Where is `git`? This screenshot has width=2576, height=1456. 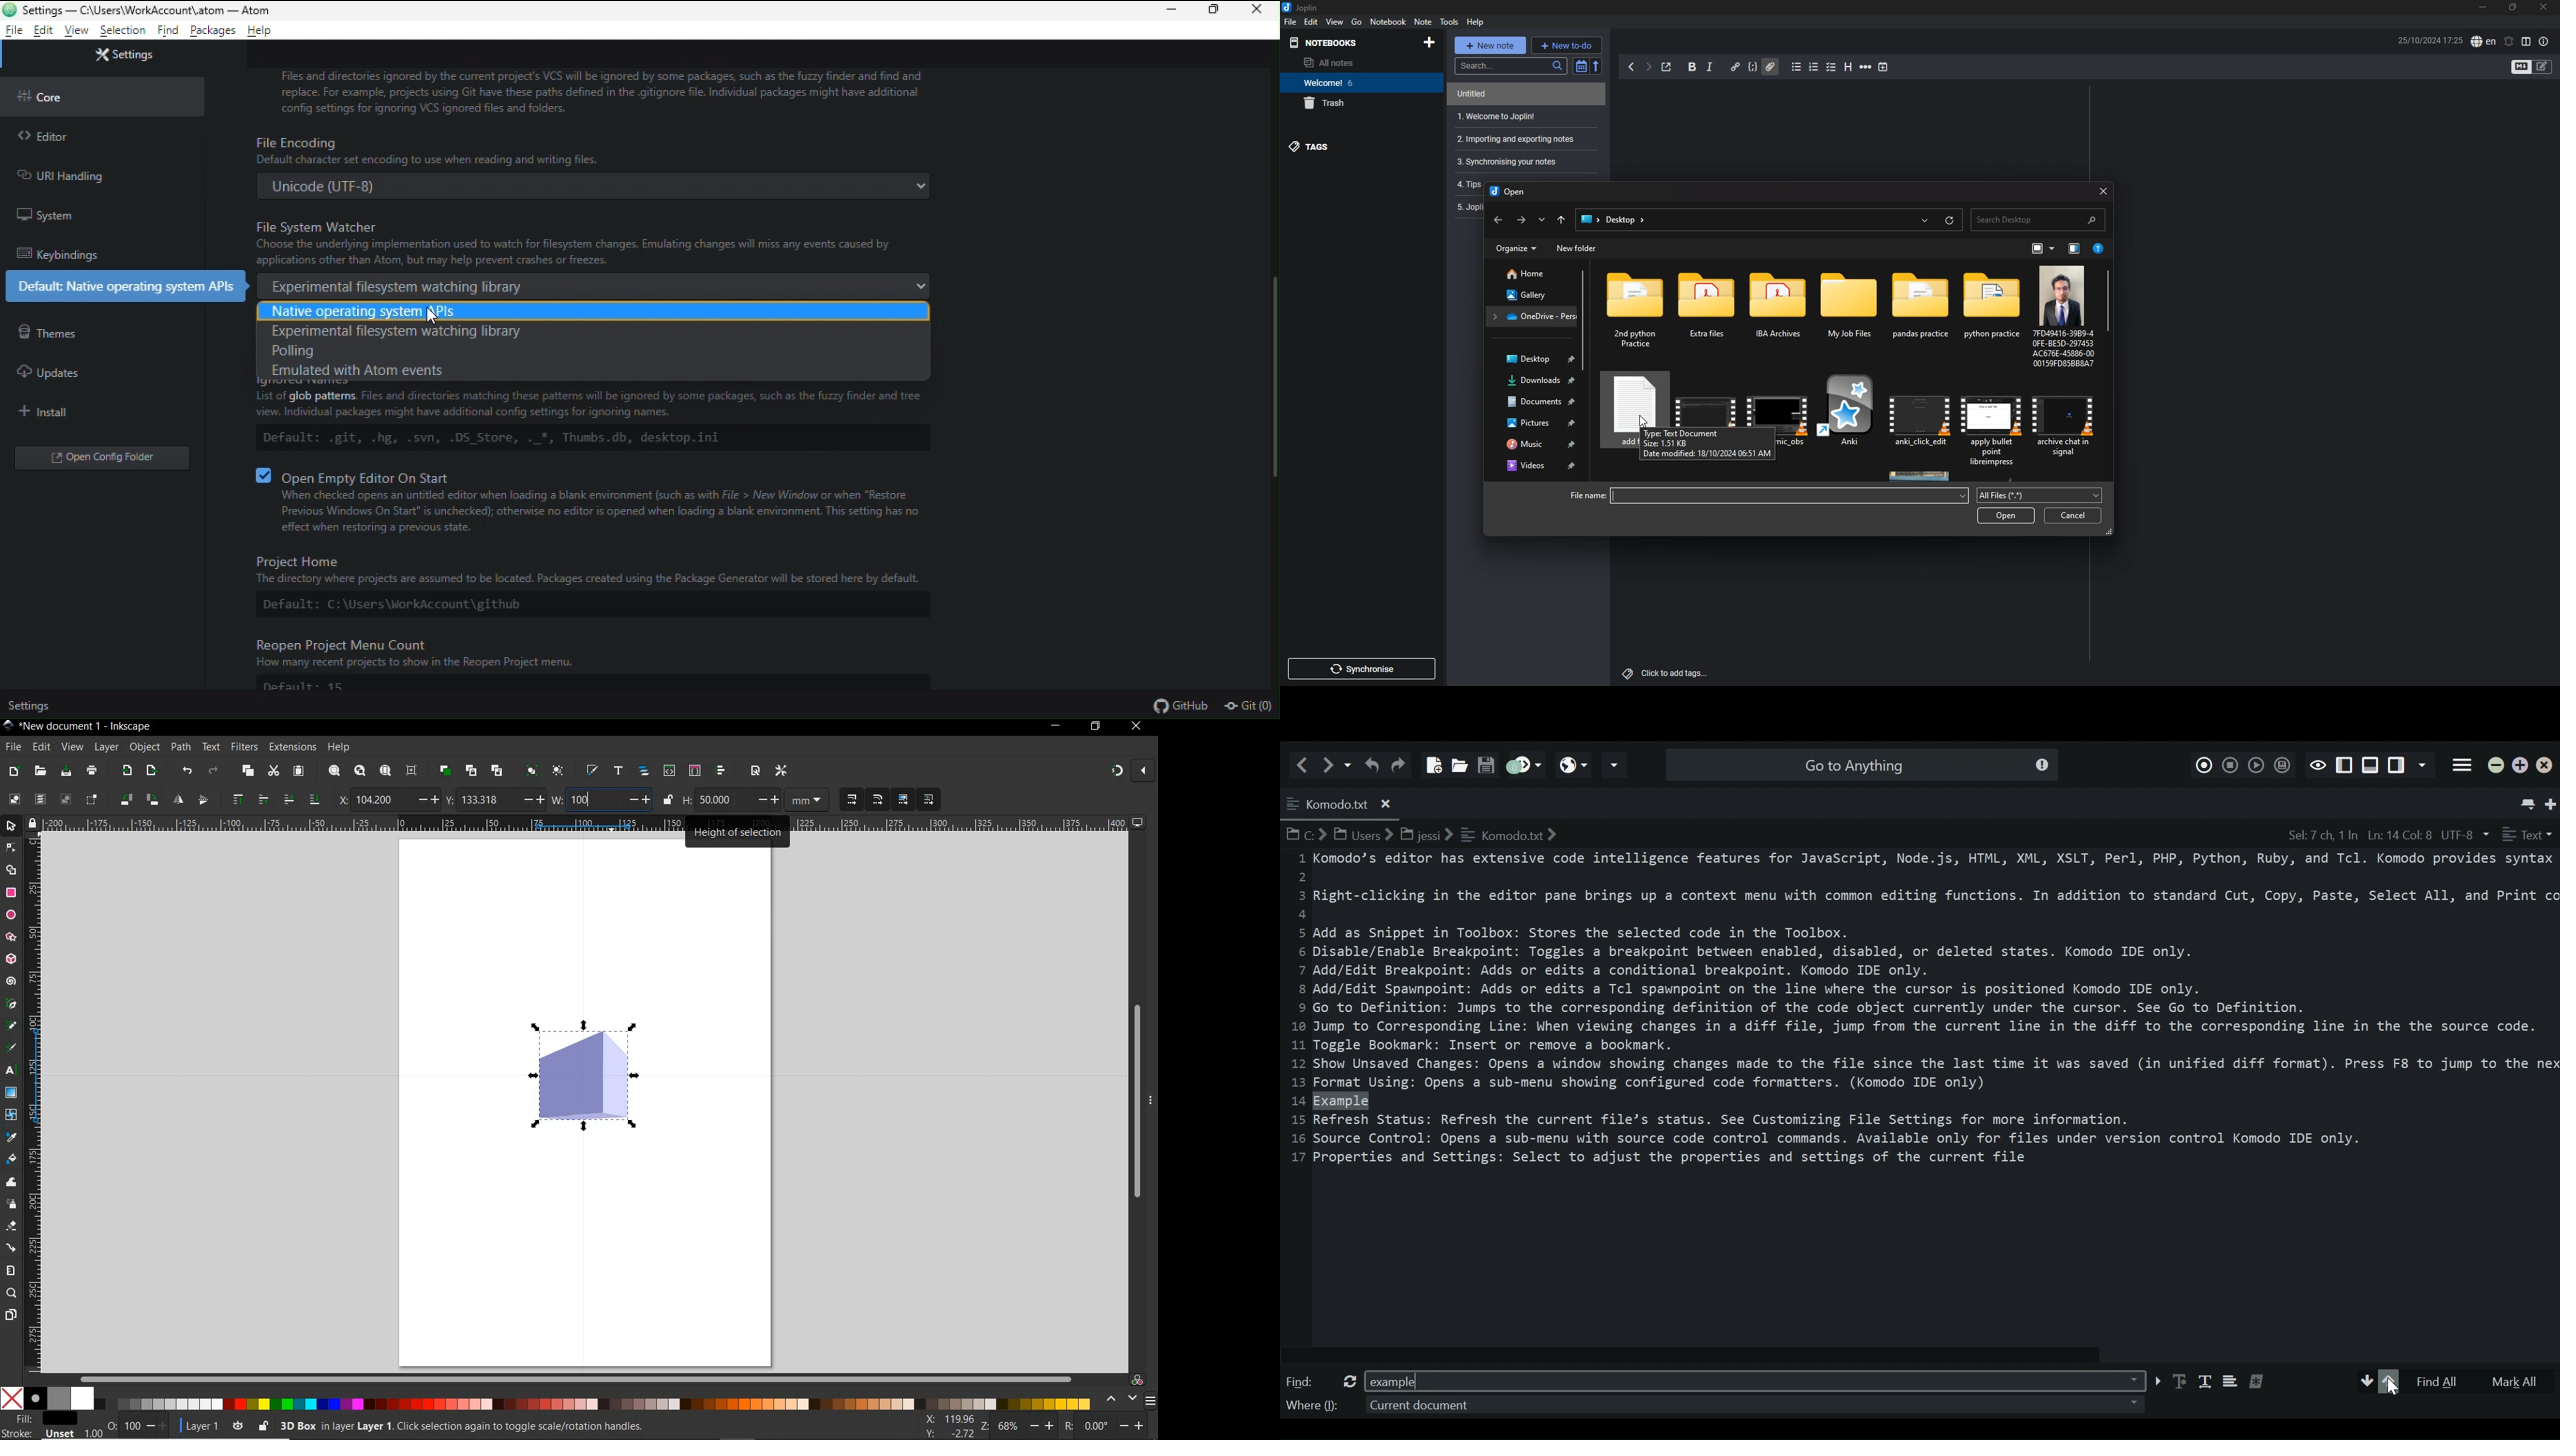
git is located at coordinates (1250, 707).